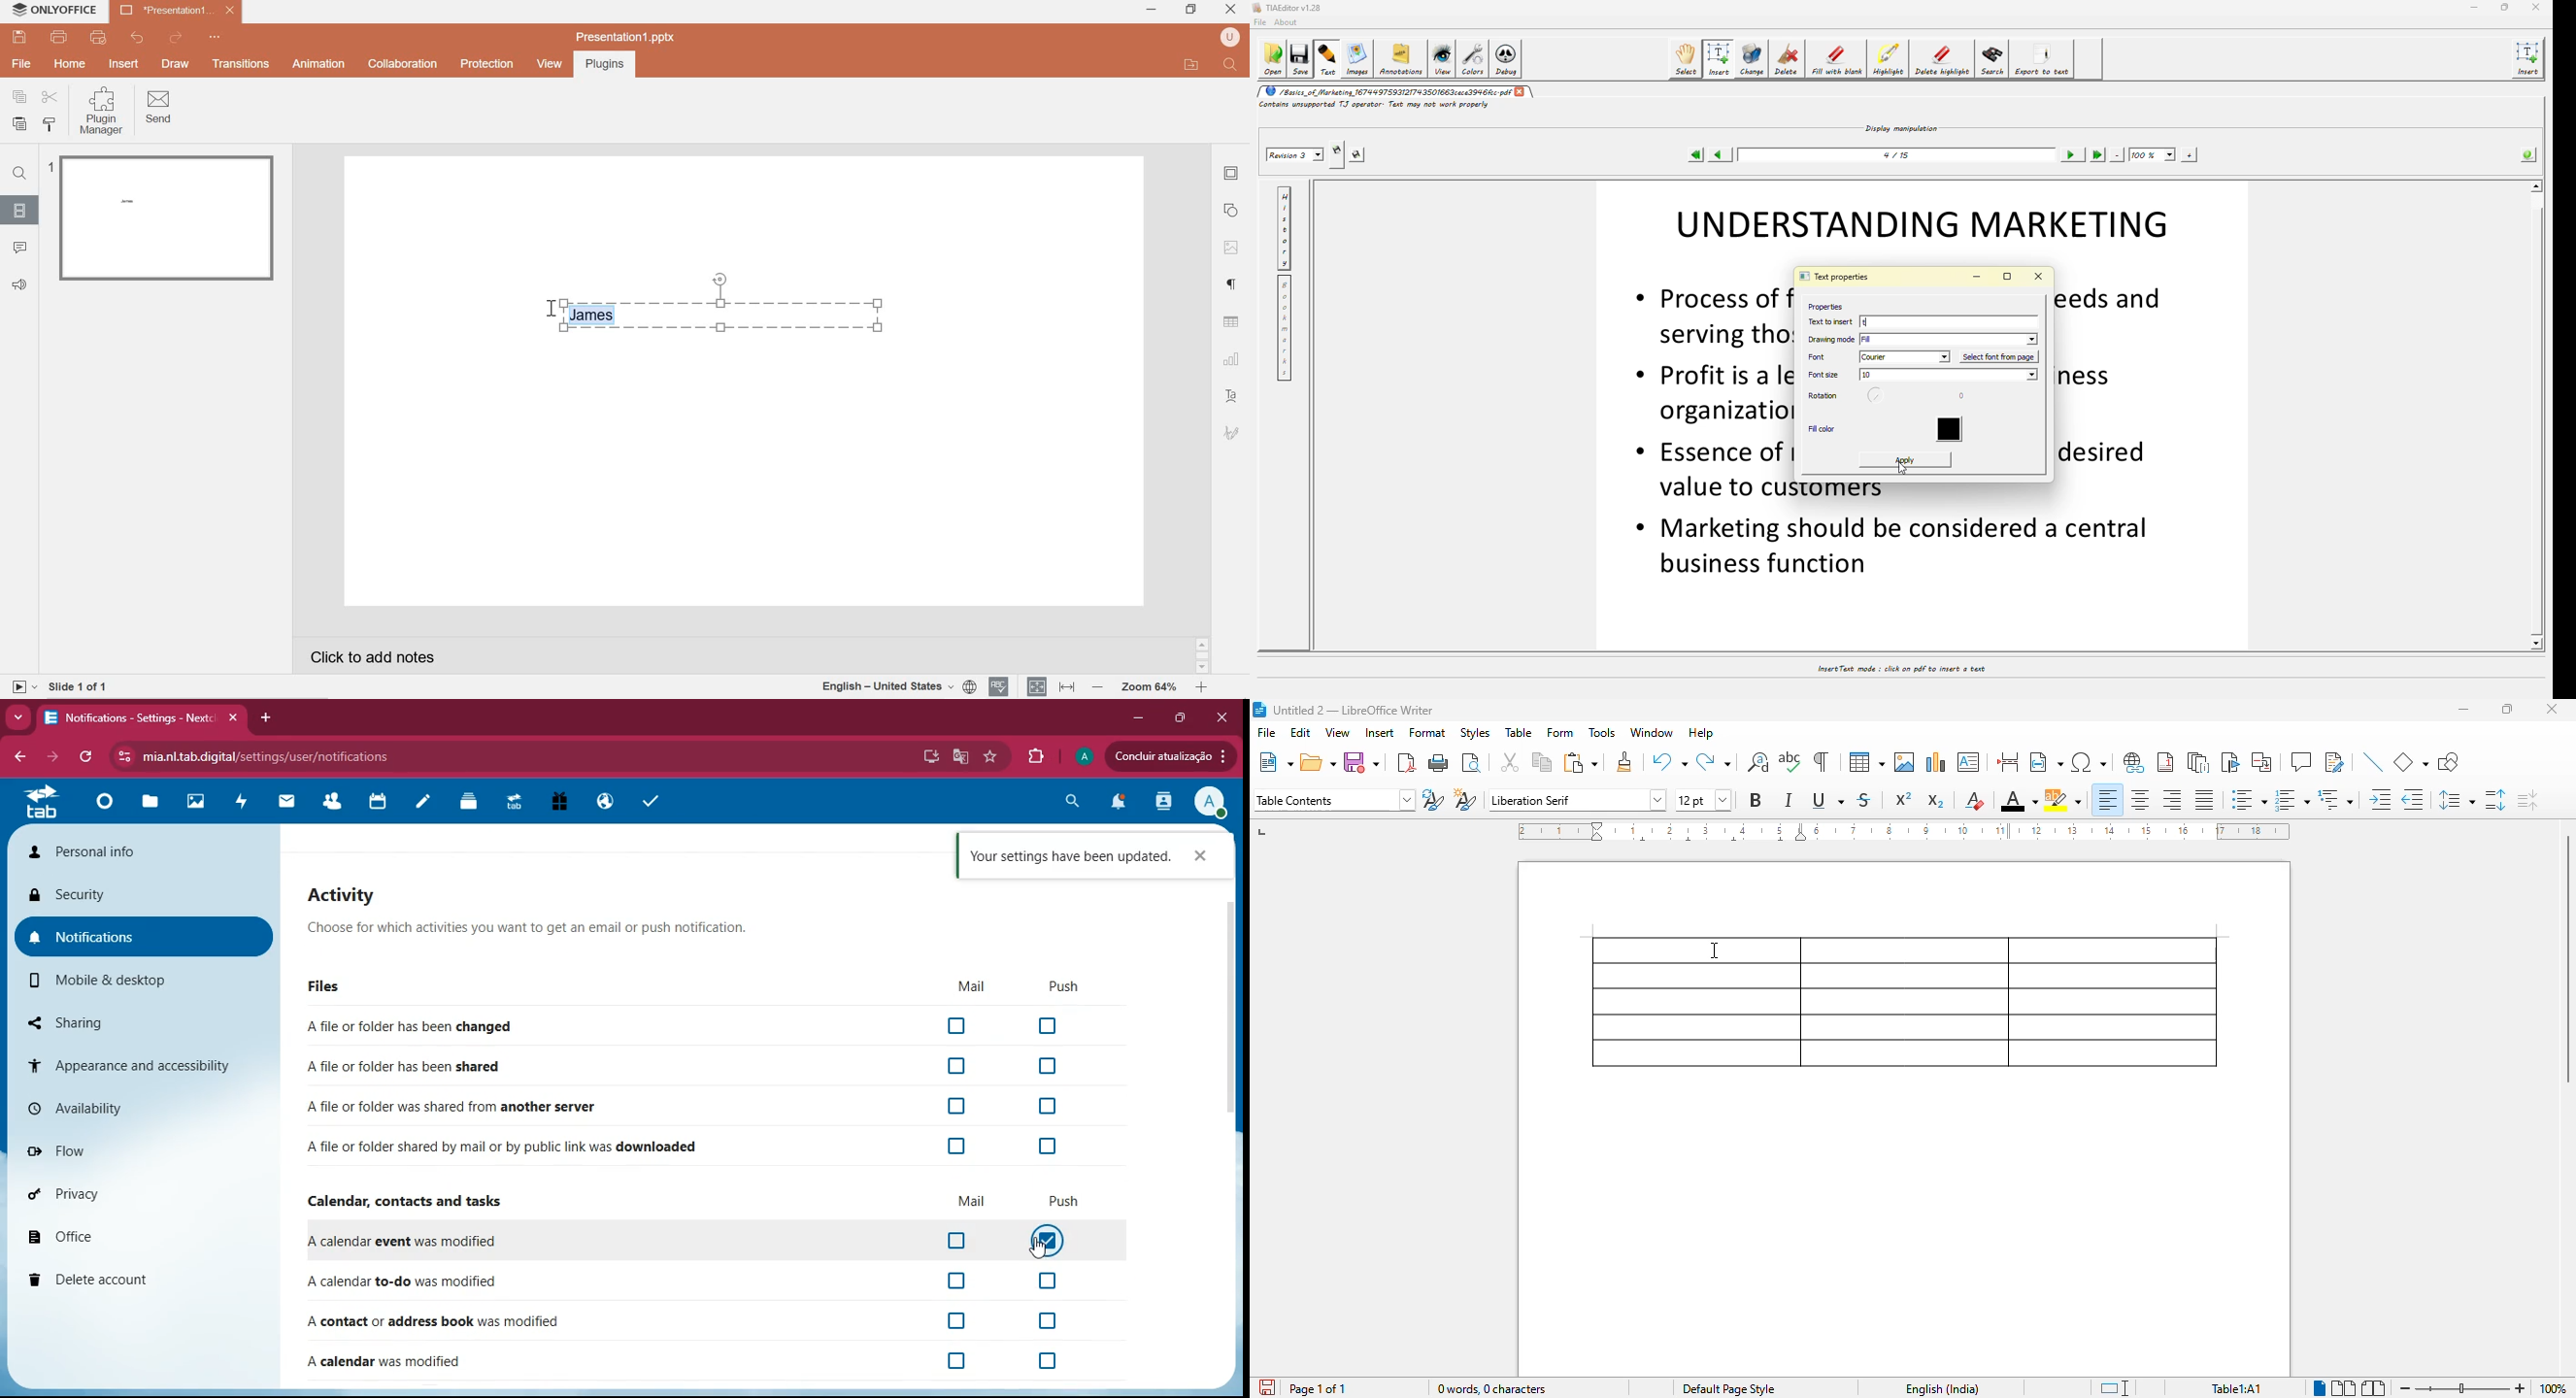 This screenshot has width=2576, height=1400. I want to click on page 1 of 1, so click(1318, 1388).